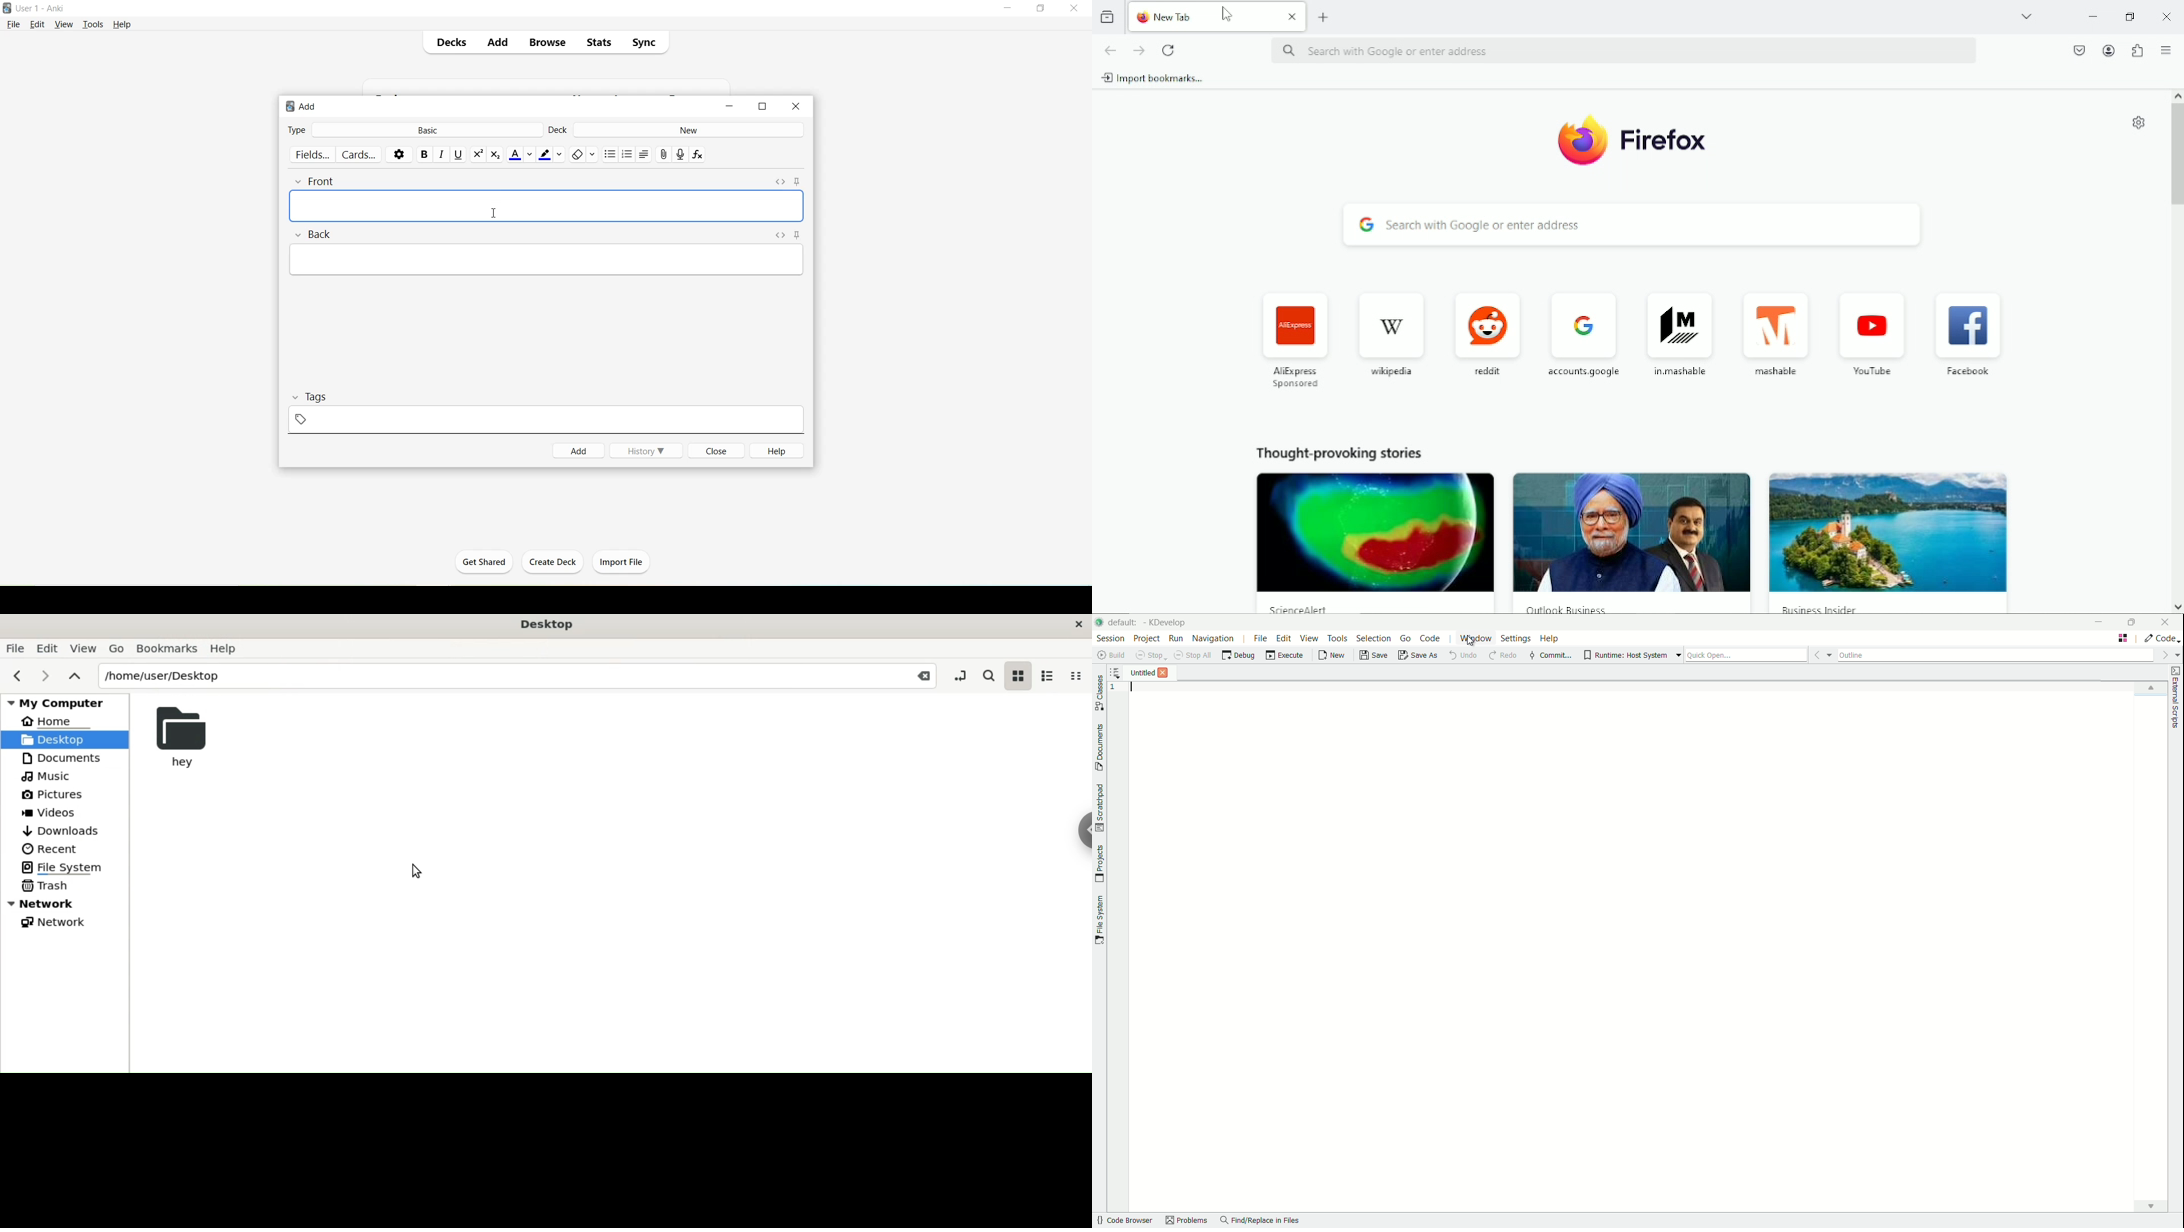 The image size is (2184, 1232). I want to click on Front, so click(324, 182).